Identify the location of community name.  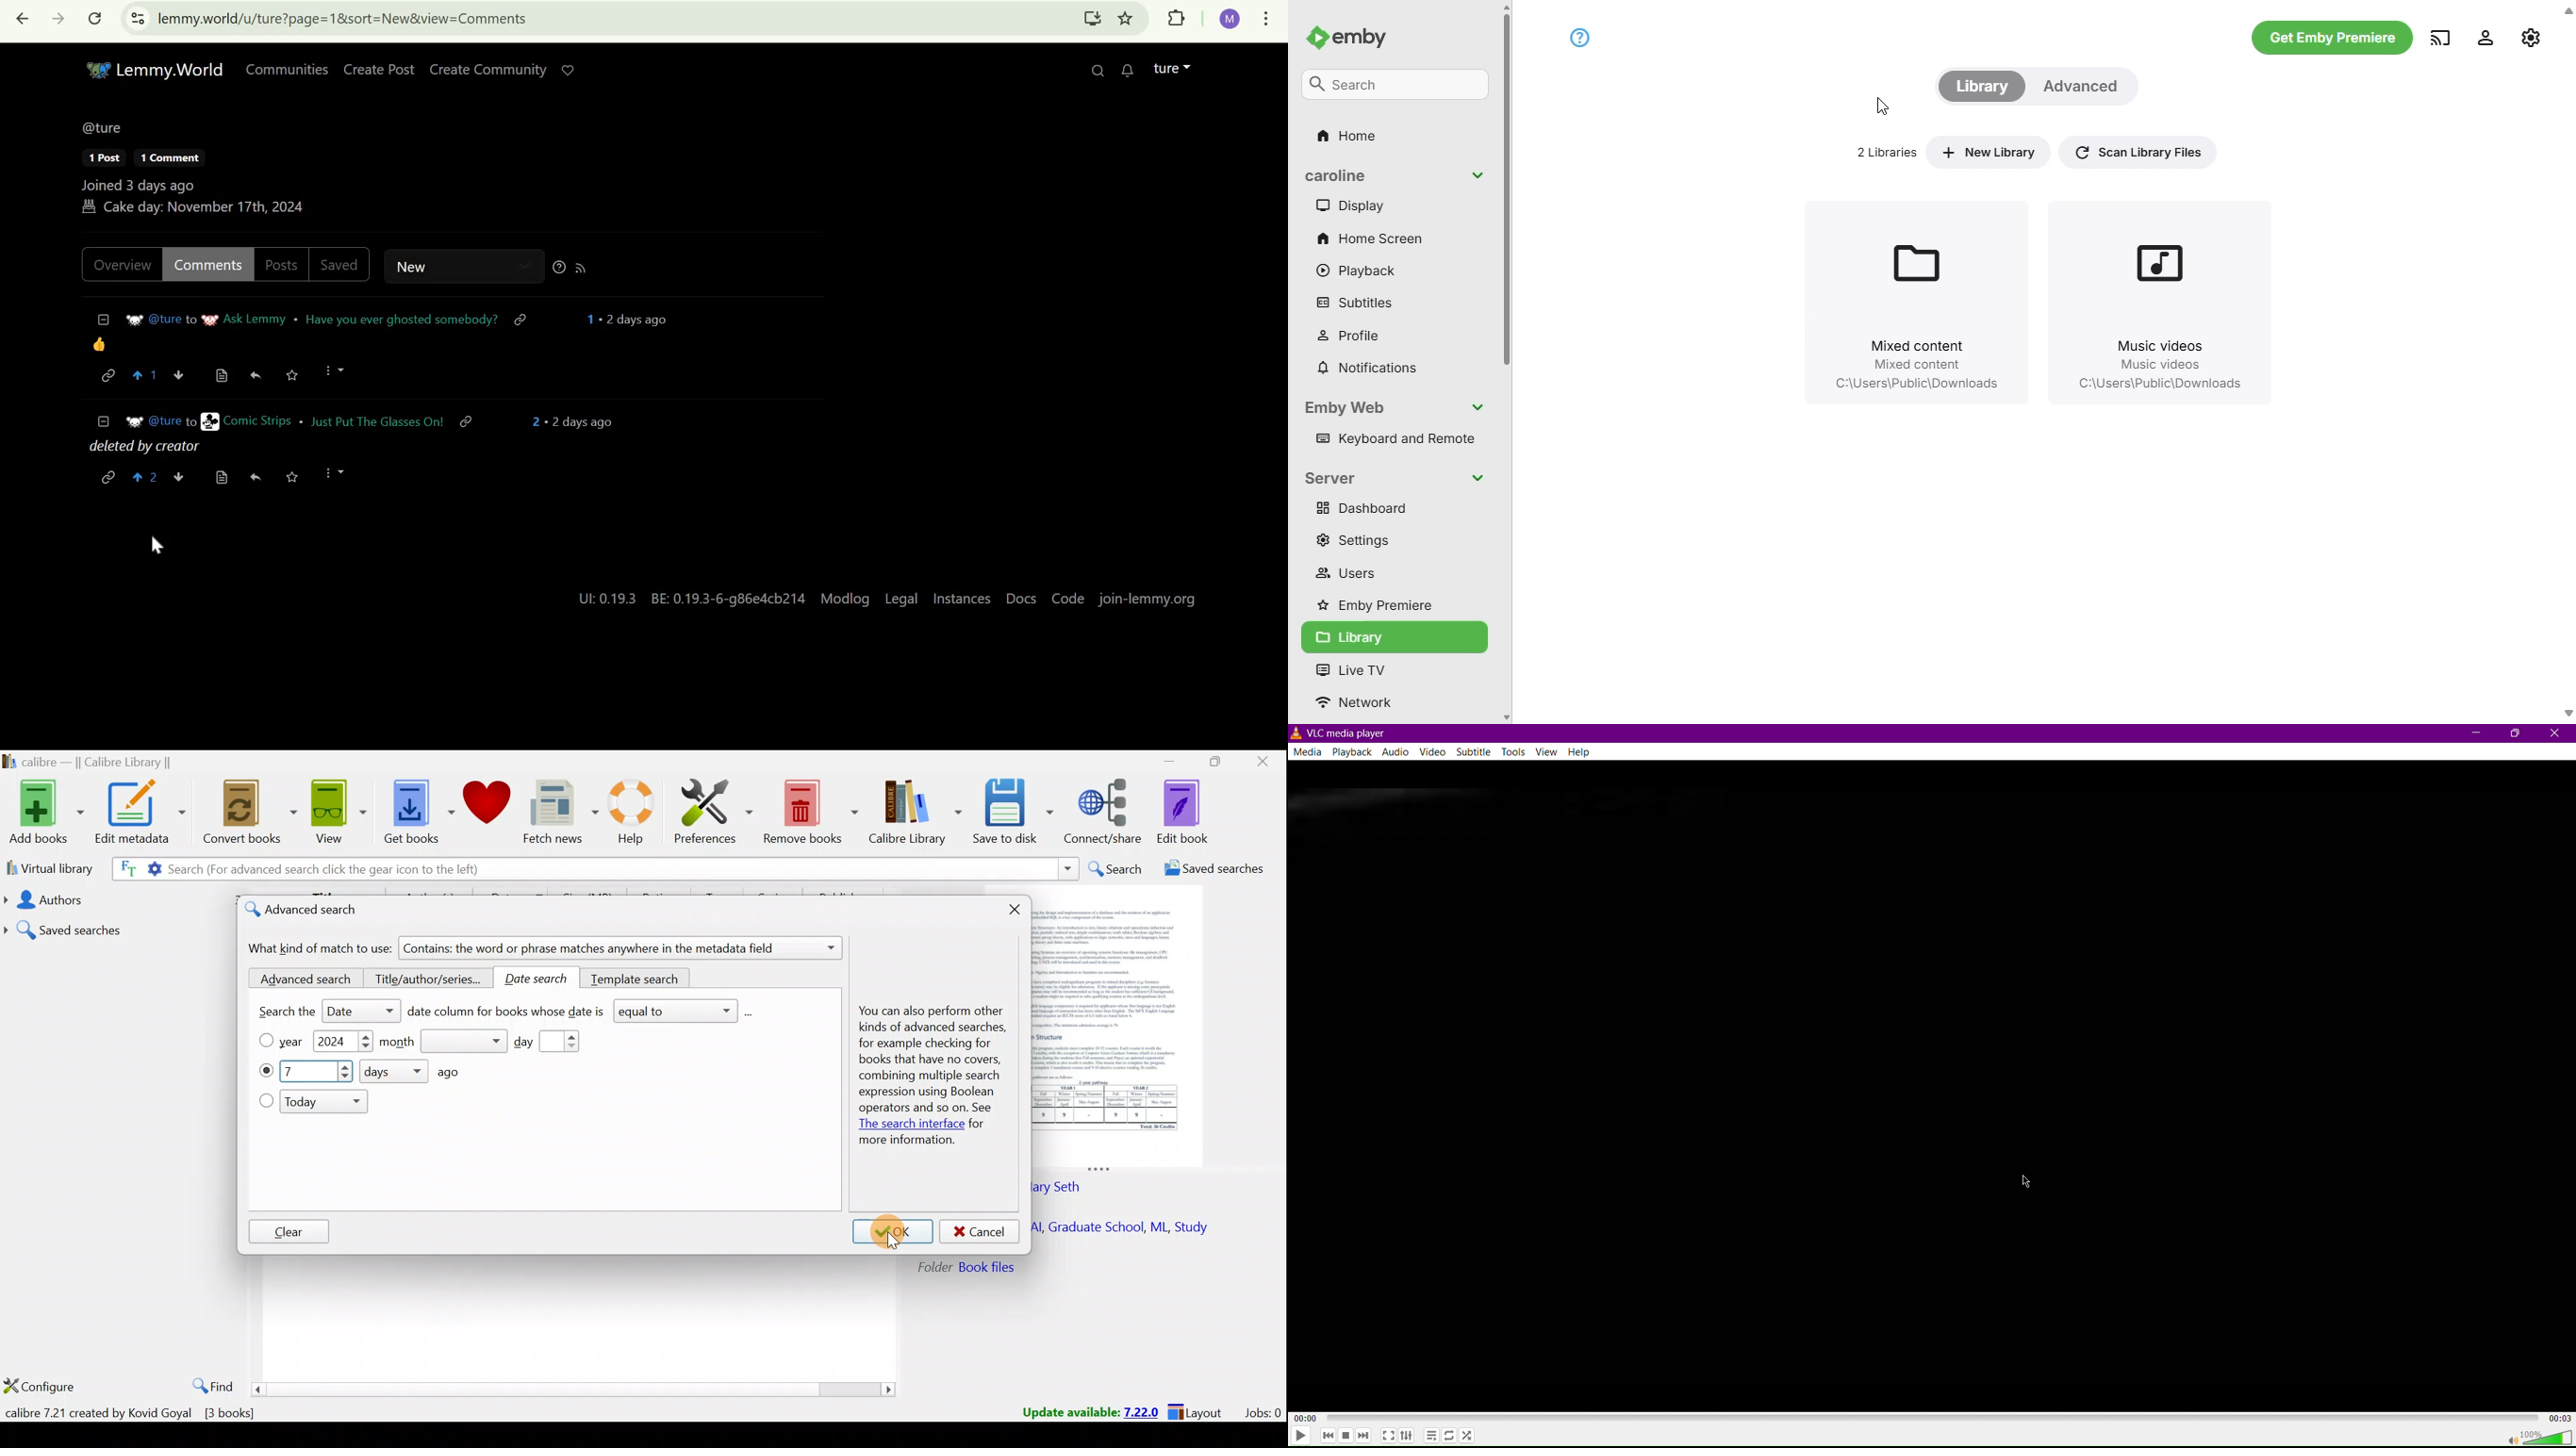
(244, 321).